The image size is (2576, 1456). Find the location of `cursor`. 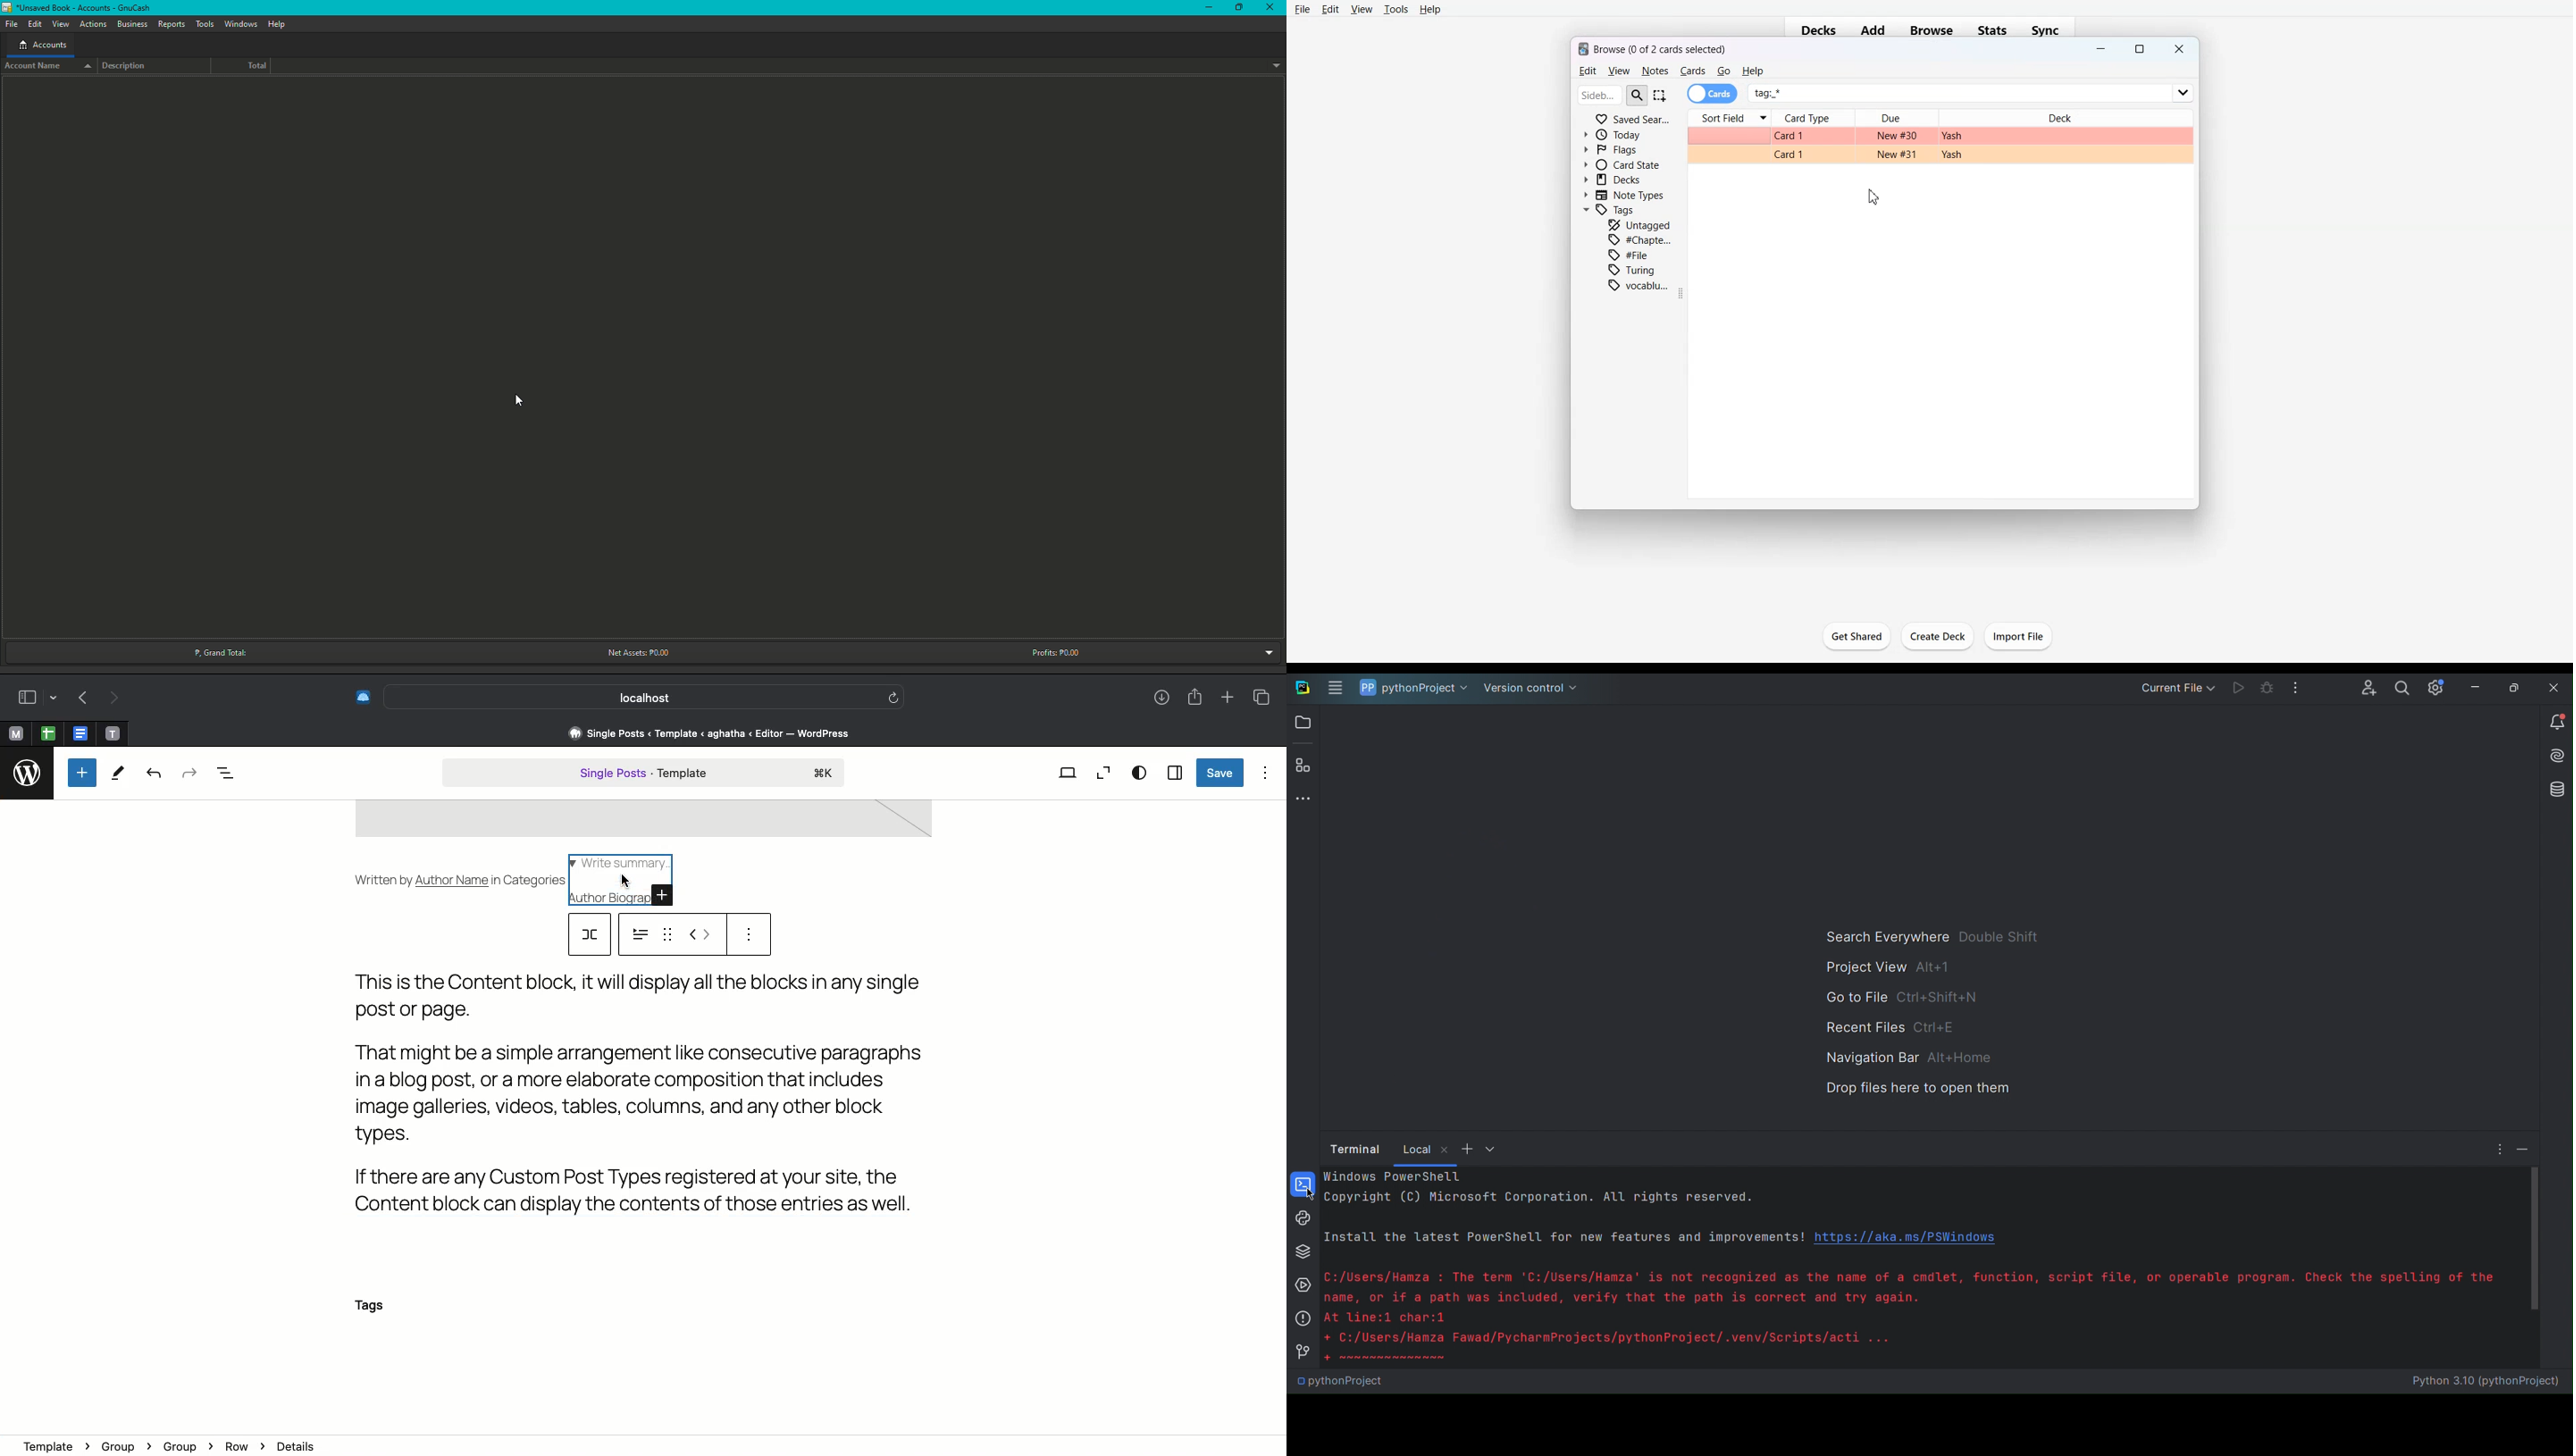

cursor is located at coordinates (626, 879).